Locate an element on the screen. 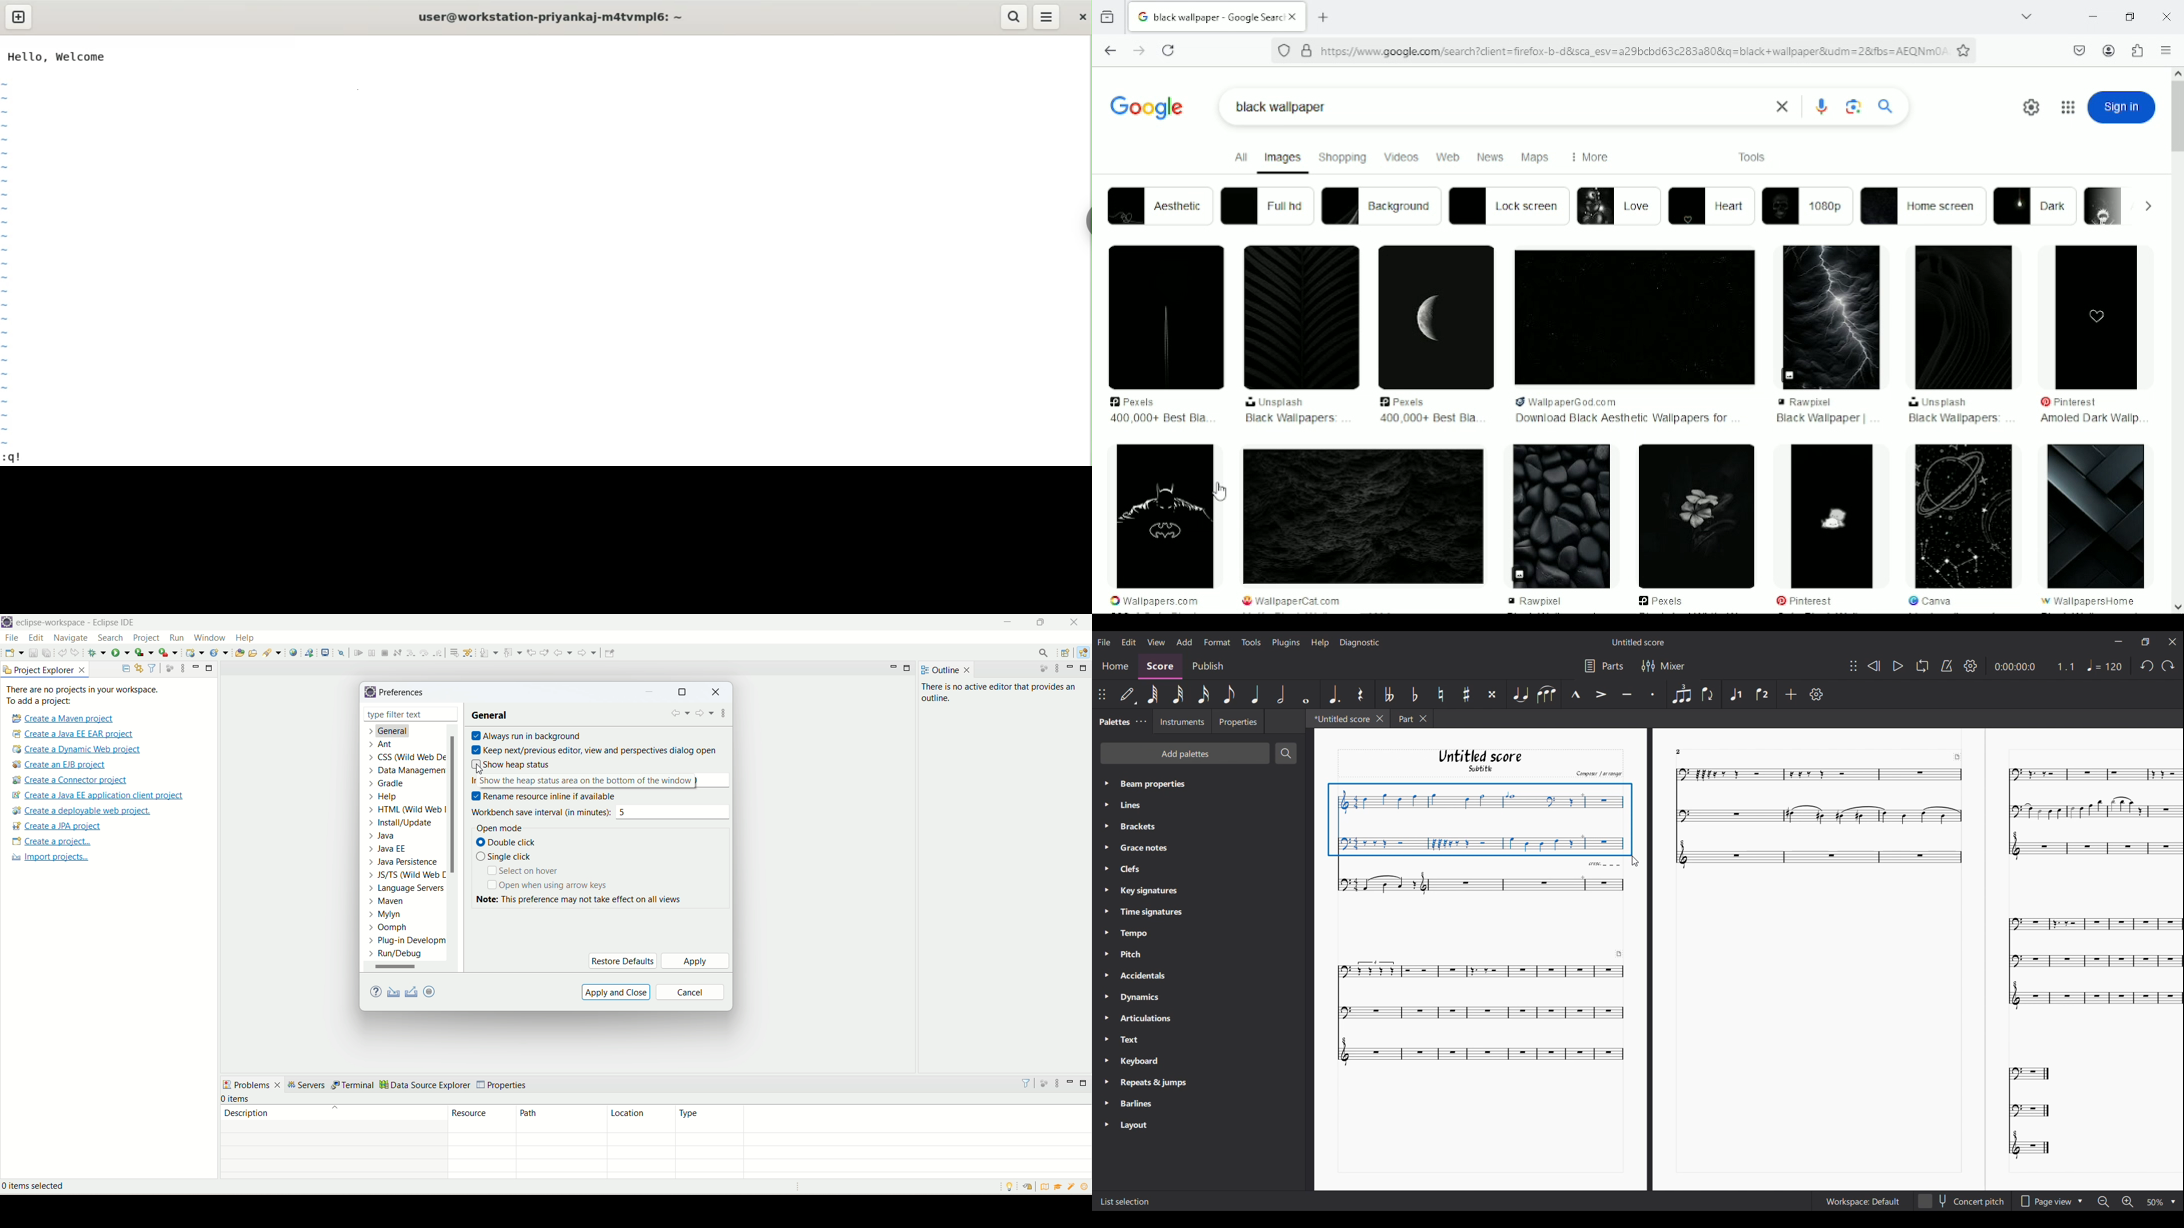   is located at coordinates (1105, 803).